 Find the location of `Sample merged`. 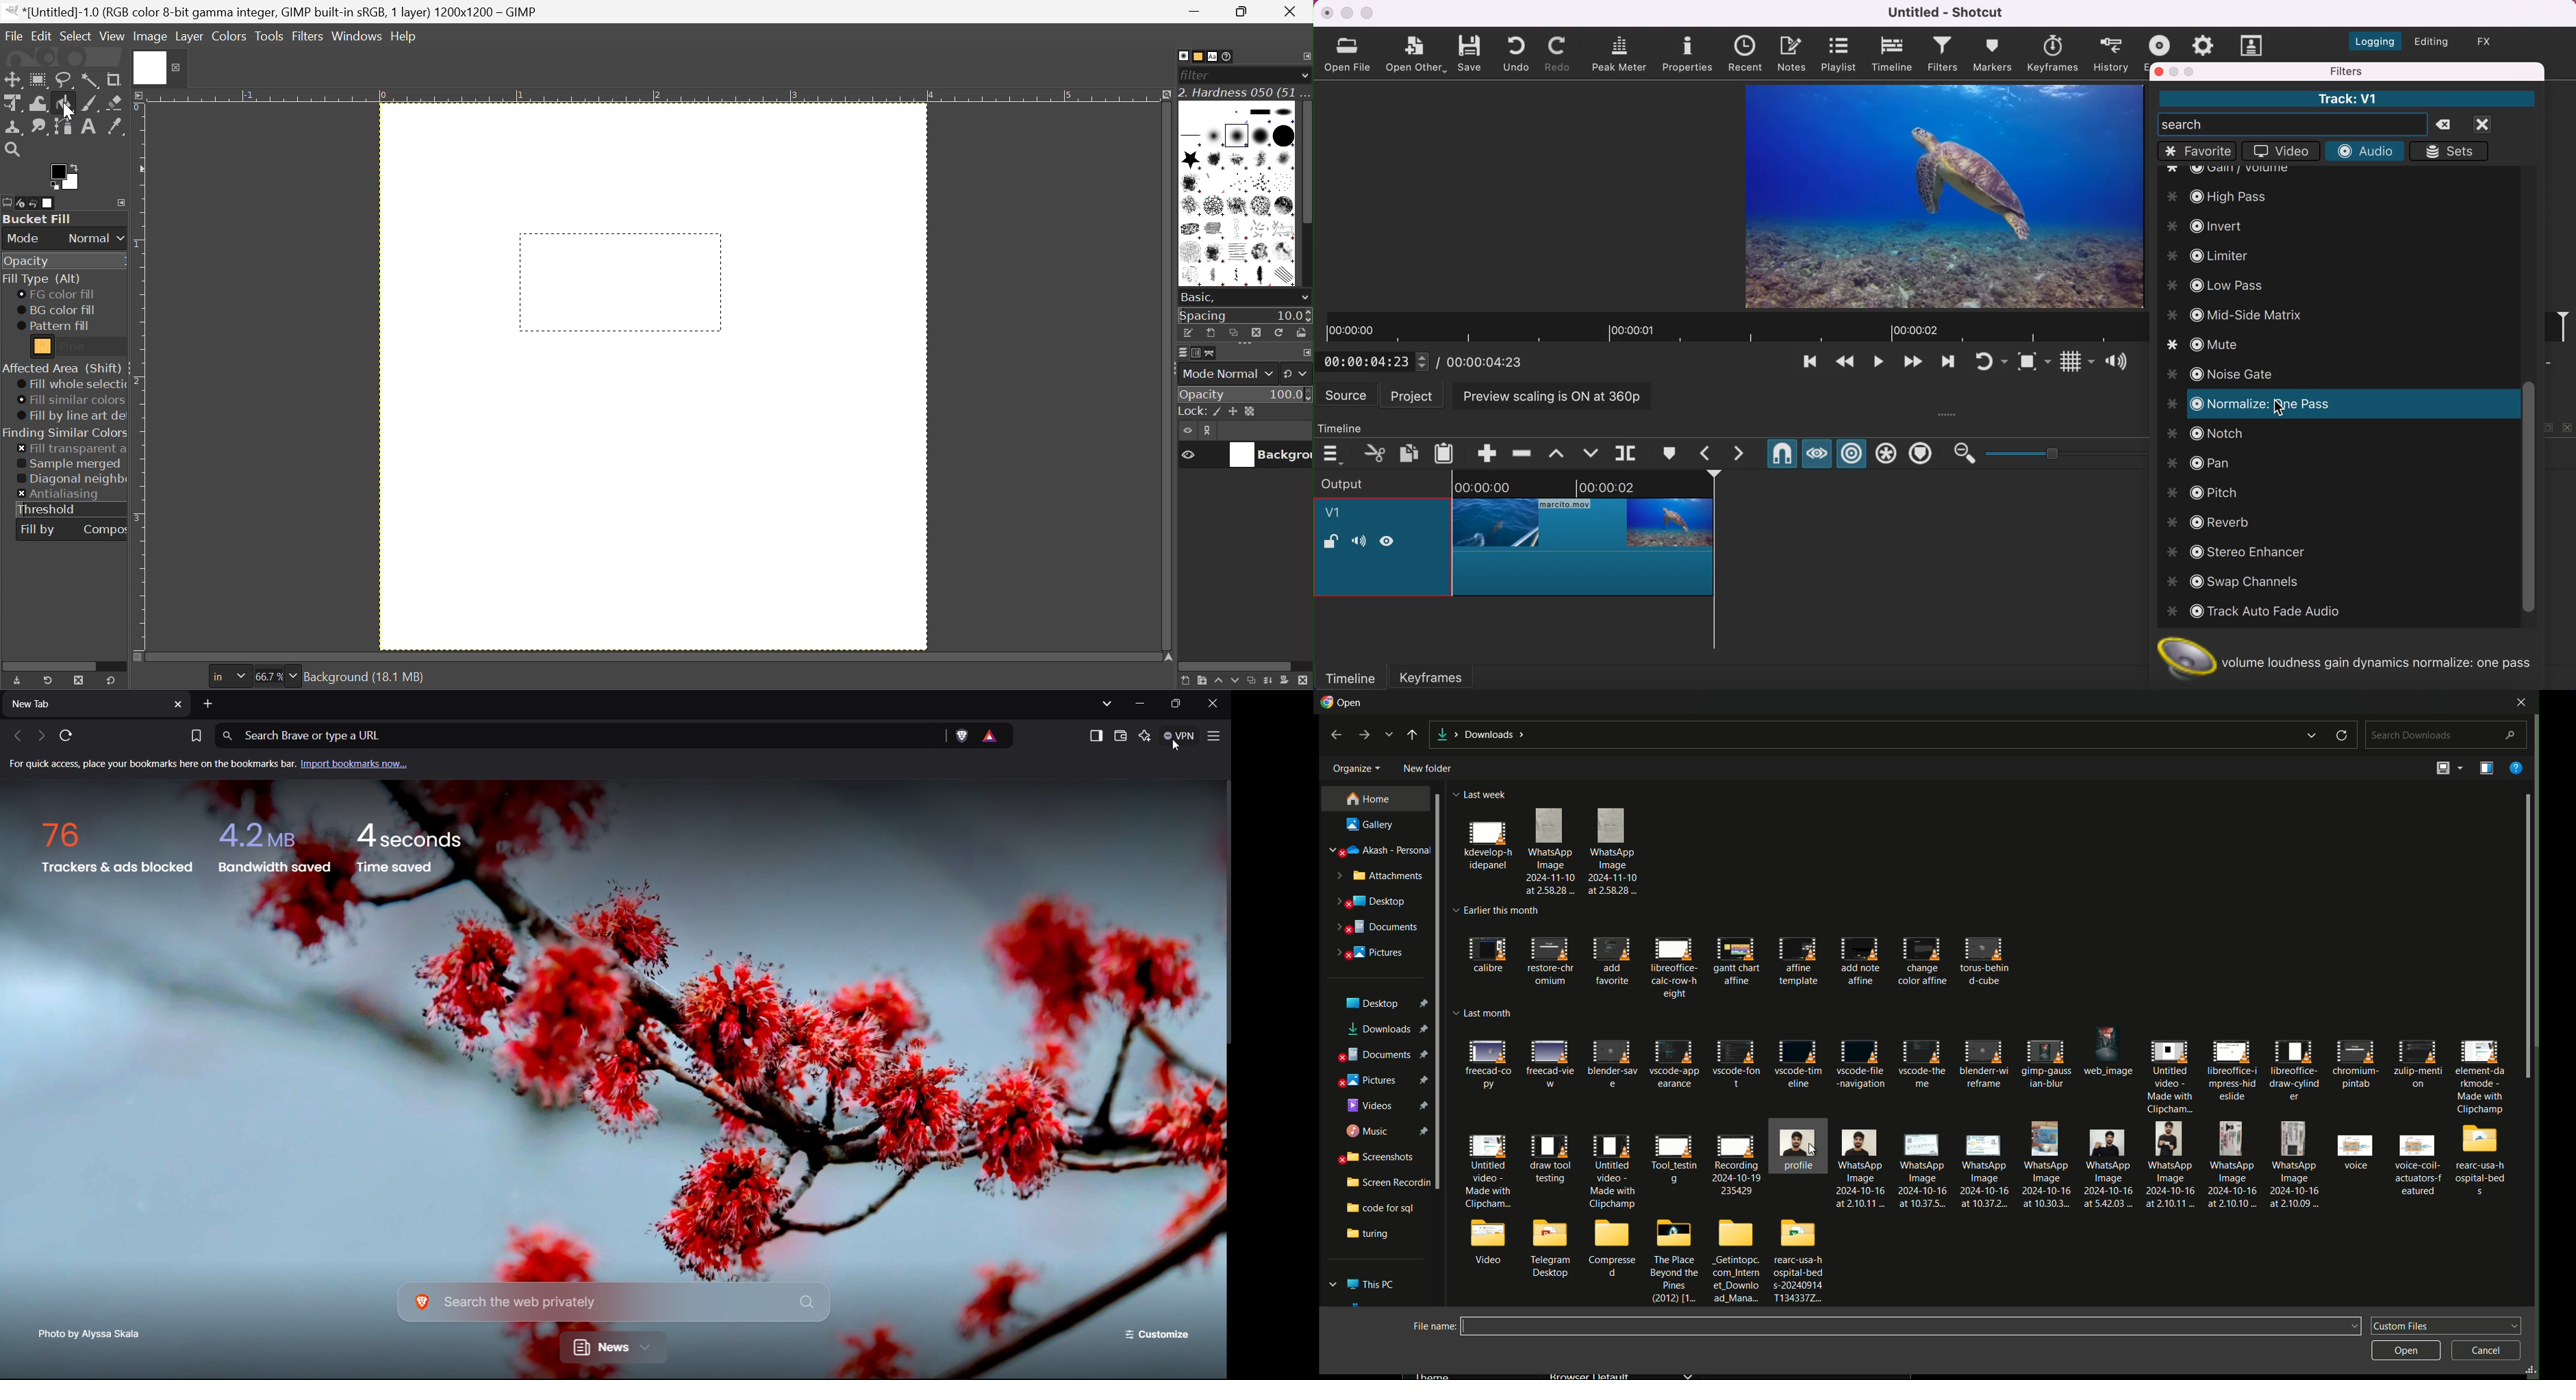

Sample merged is located at coordinates (68, 464).